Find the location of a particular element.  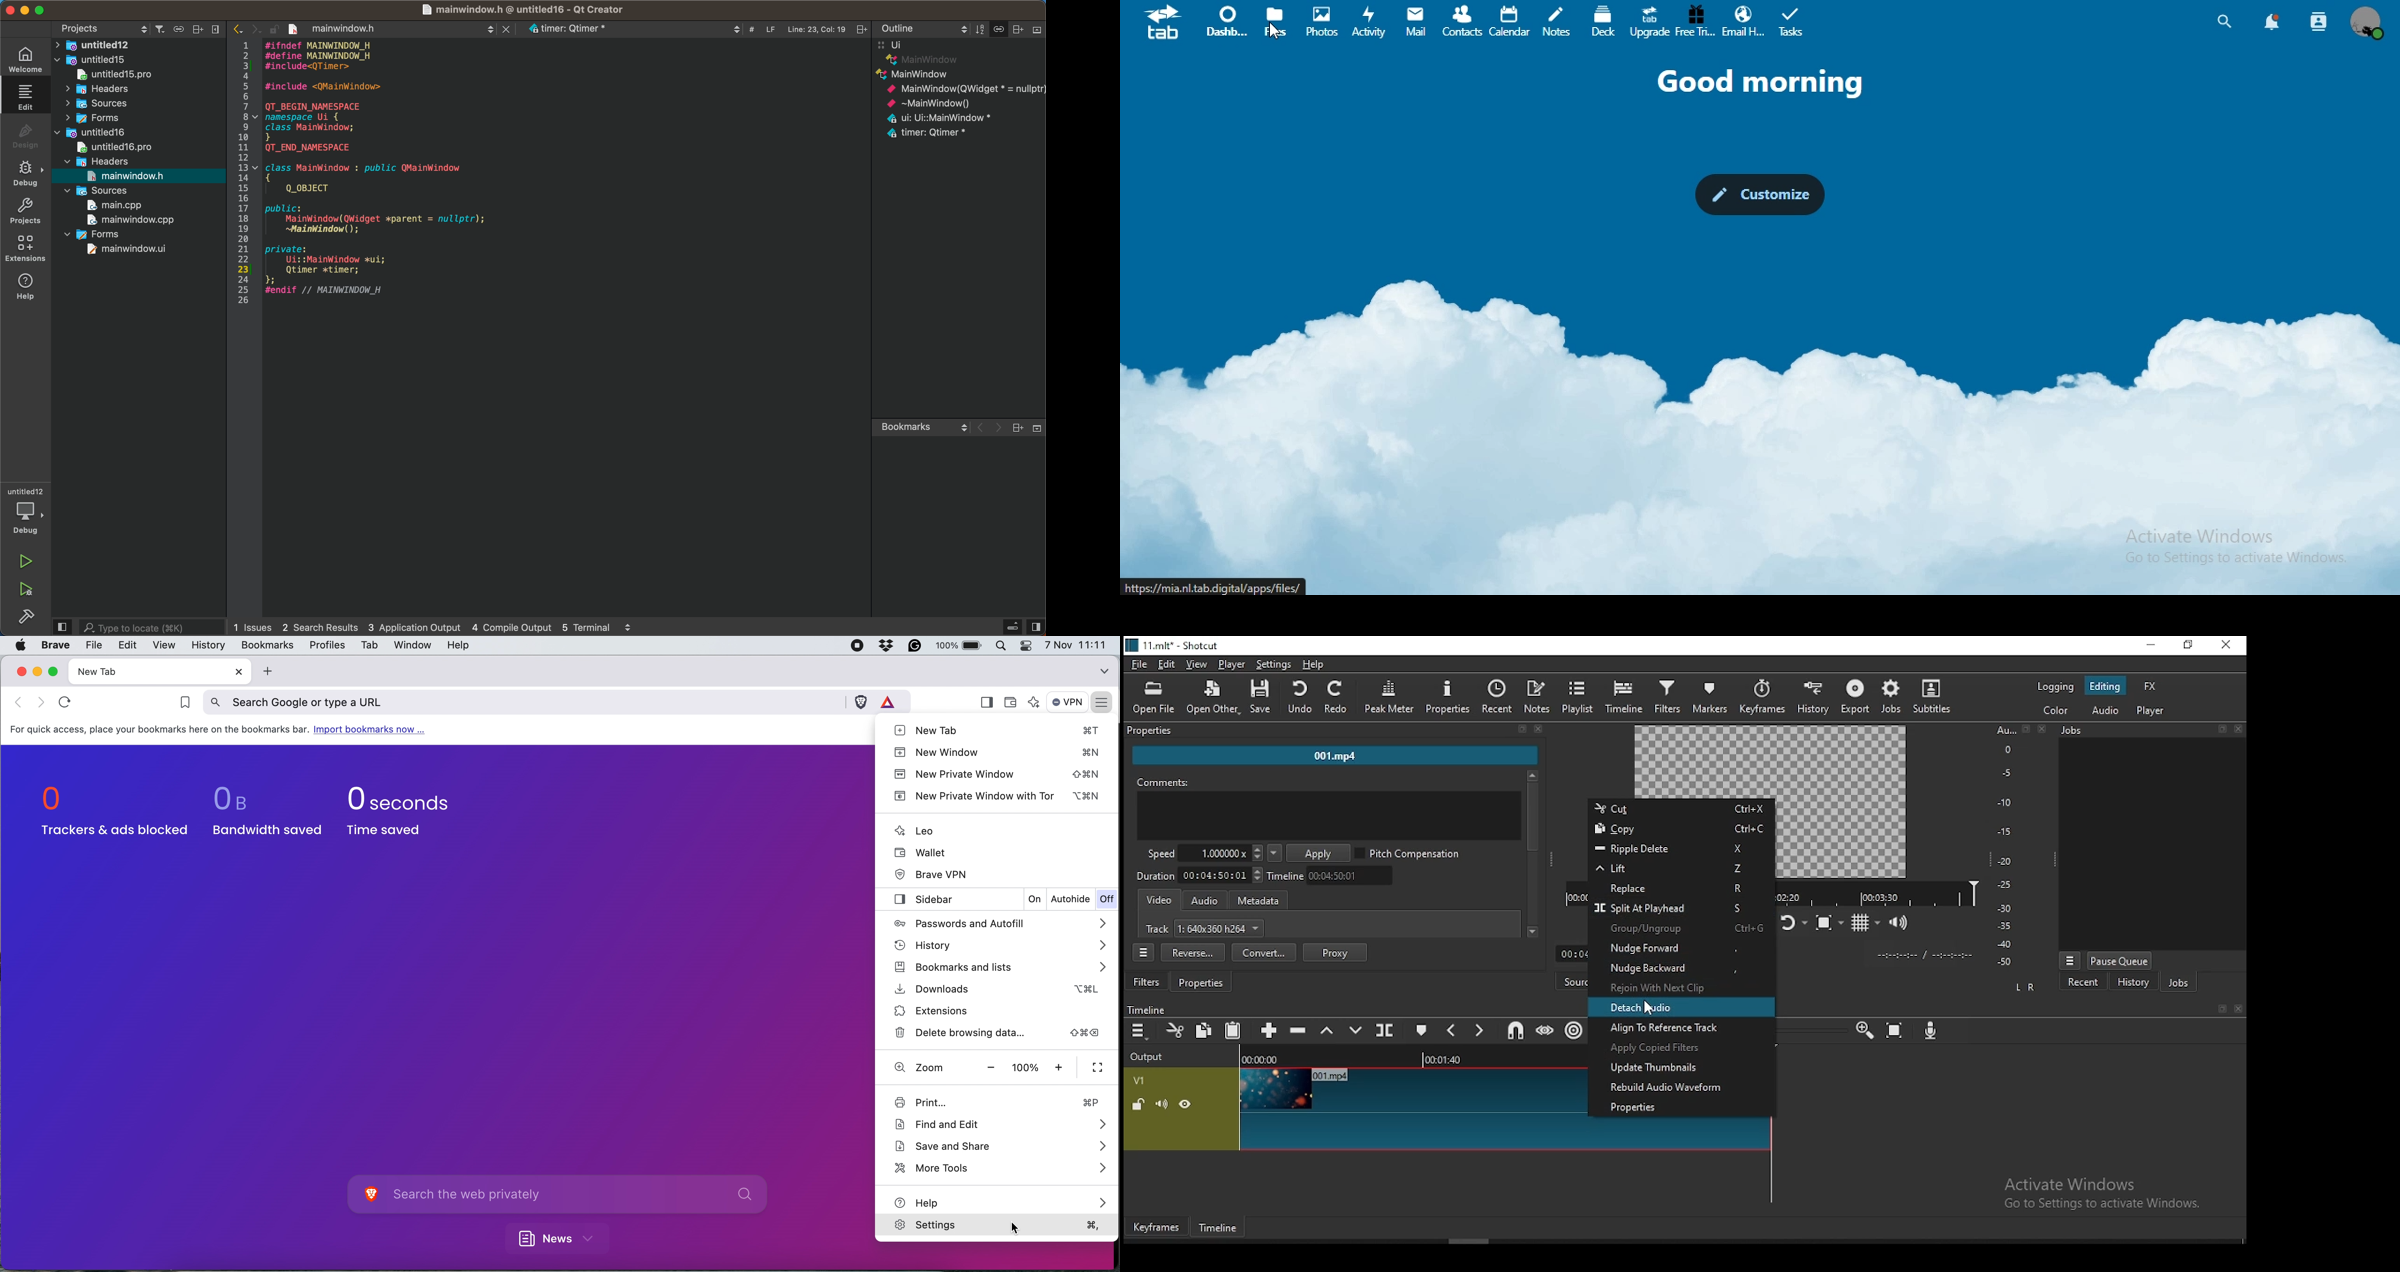

0 trackers blocked is located at coordinates (111, 812).